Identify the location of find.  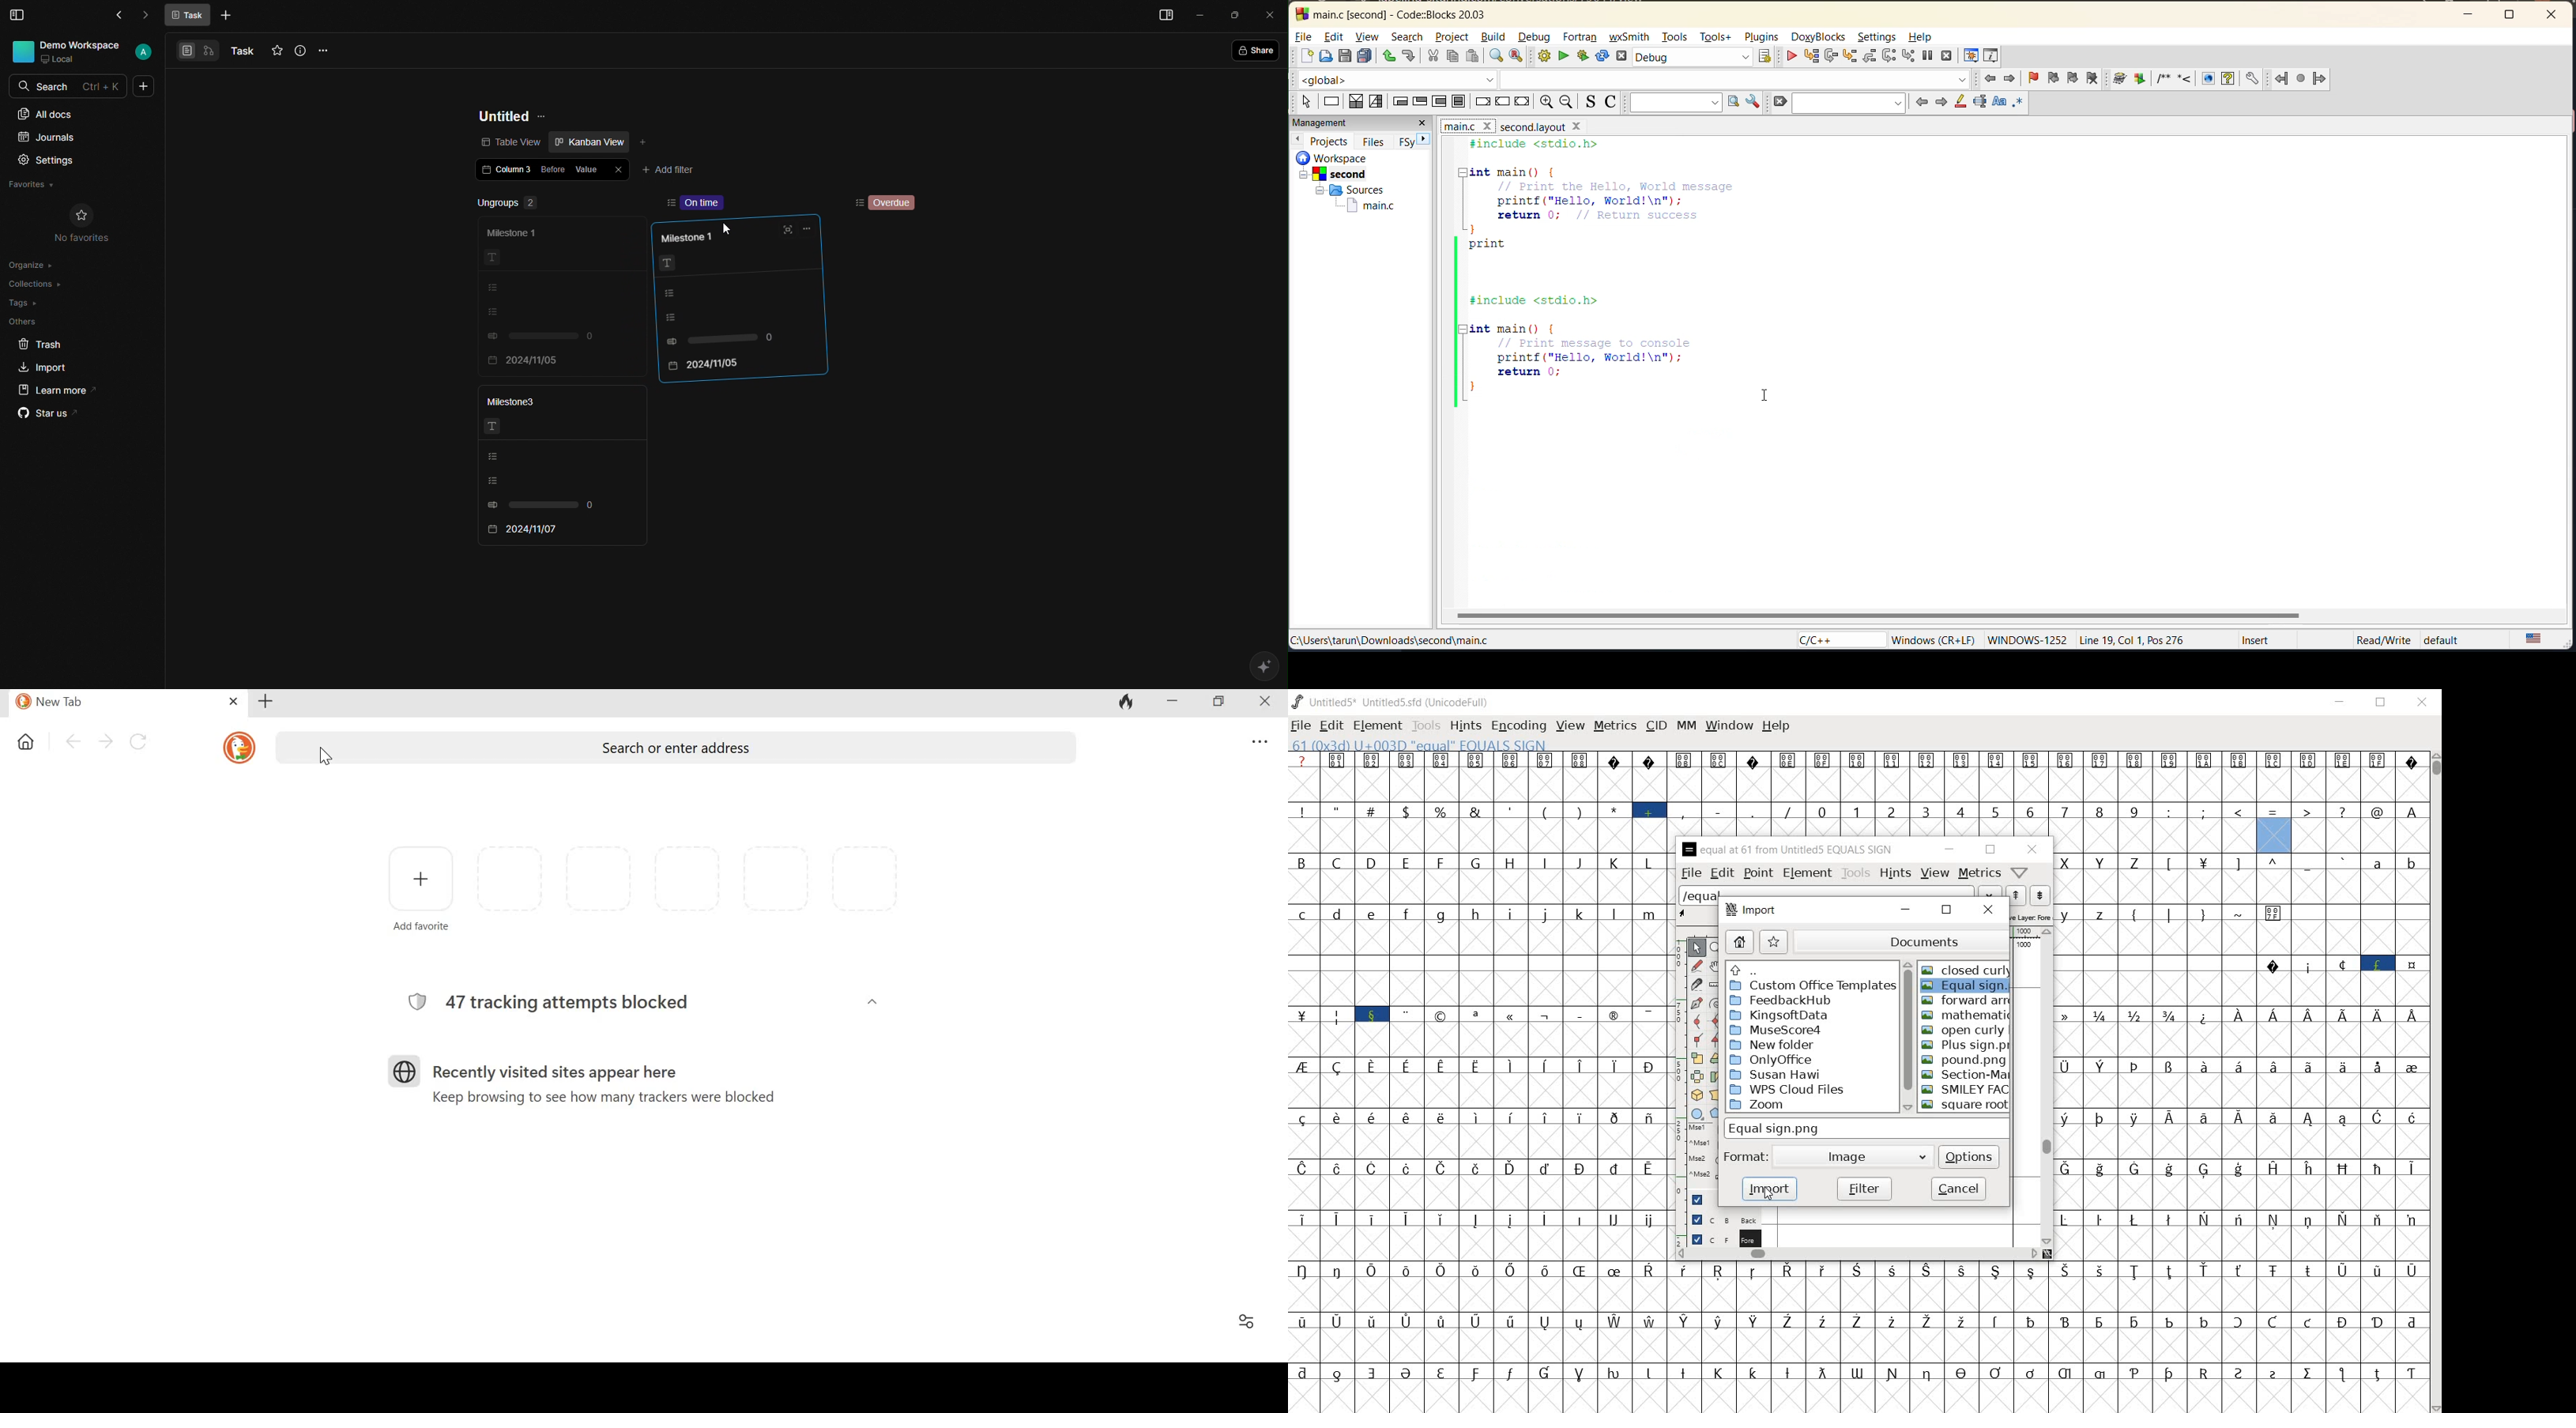
(1494, 56).